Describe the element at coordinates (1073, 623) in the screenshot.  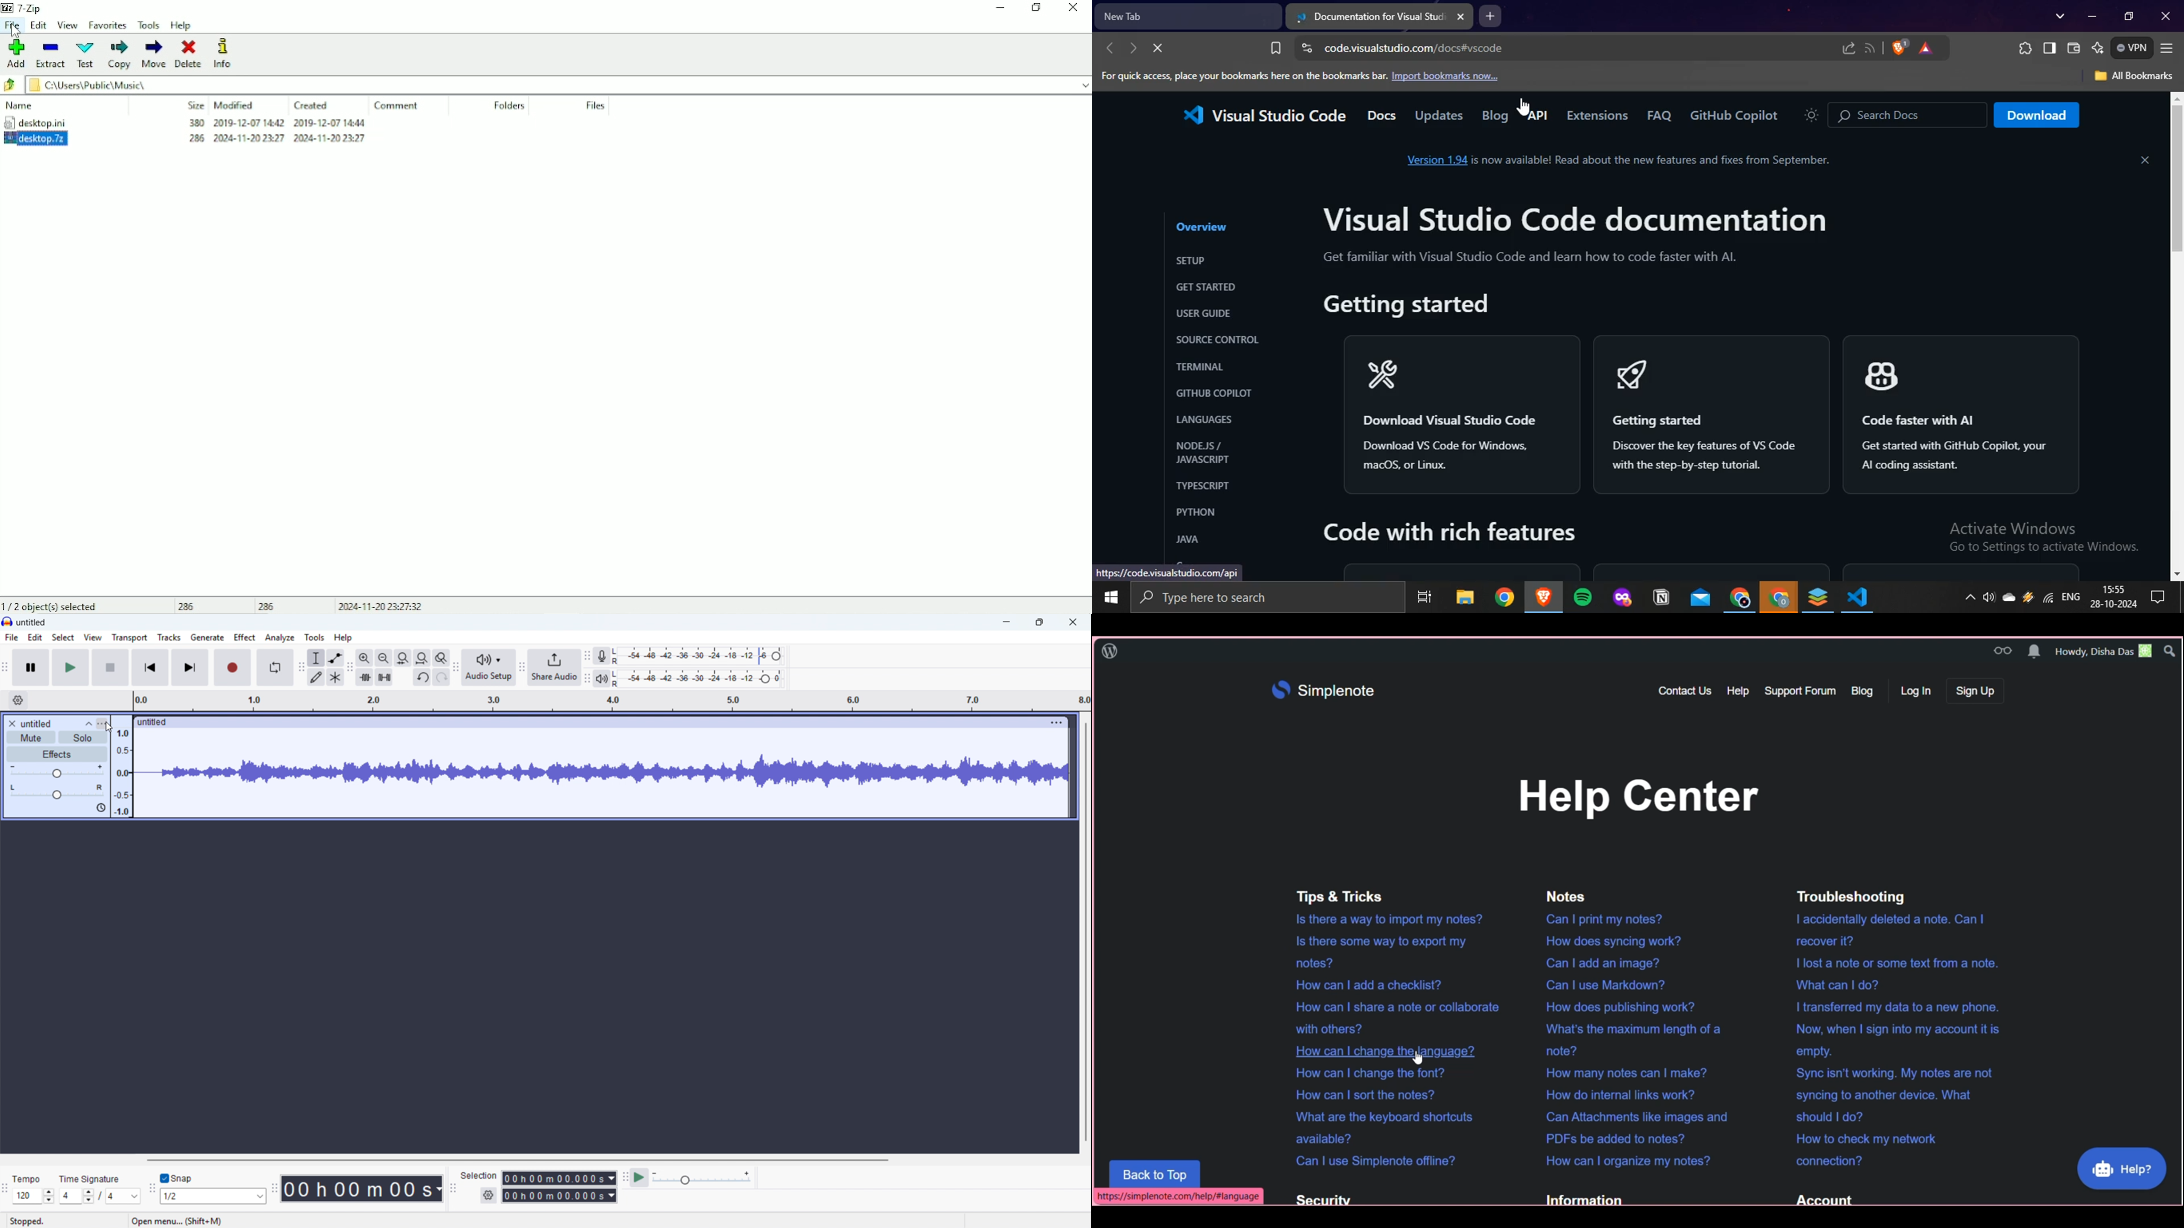
I see `Close` at that location.